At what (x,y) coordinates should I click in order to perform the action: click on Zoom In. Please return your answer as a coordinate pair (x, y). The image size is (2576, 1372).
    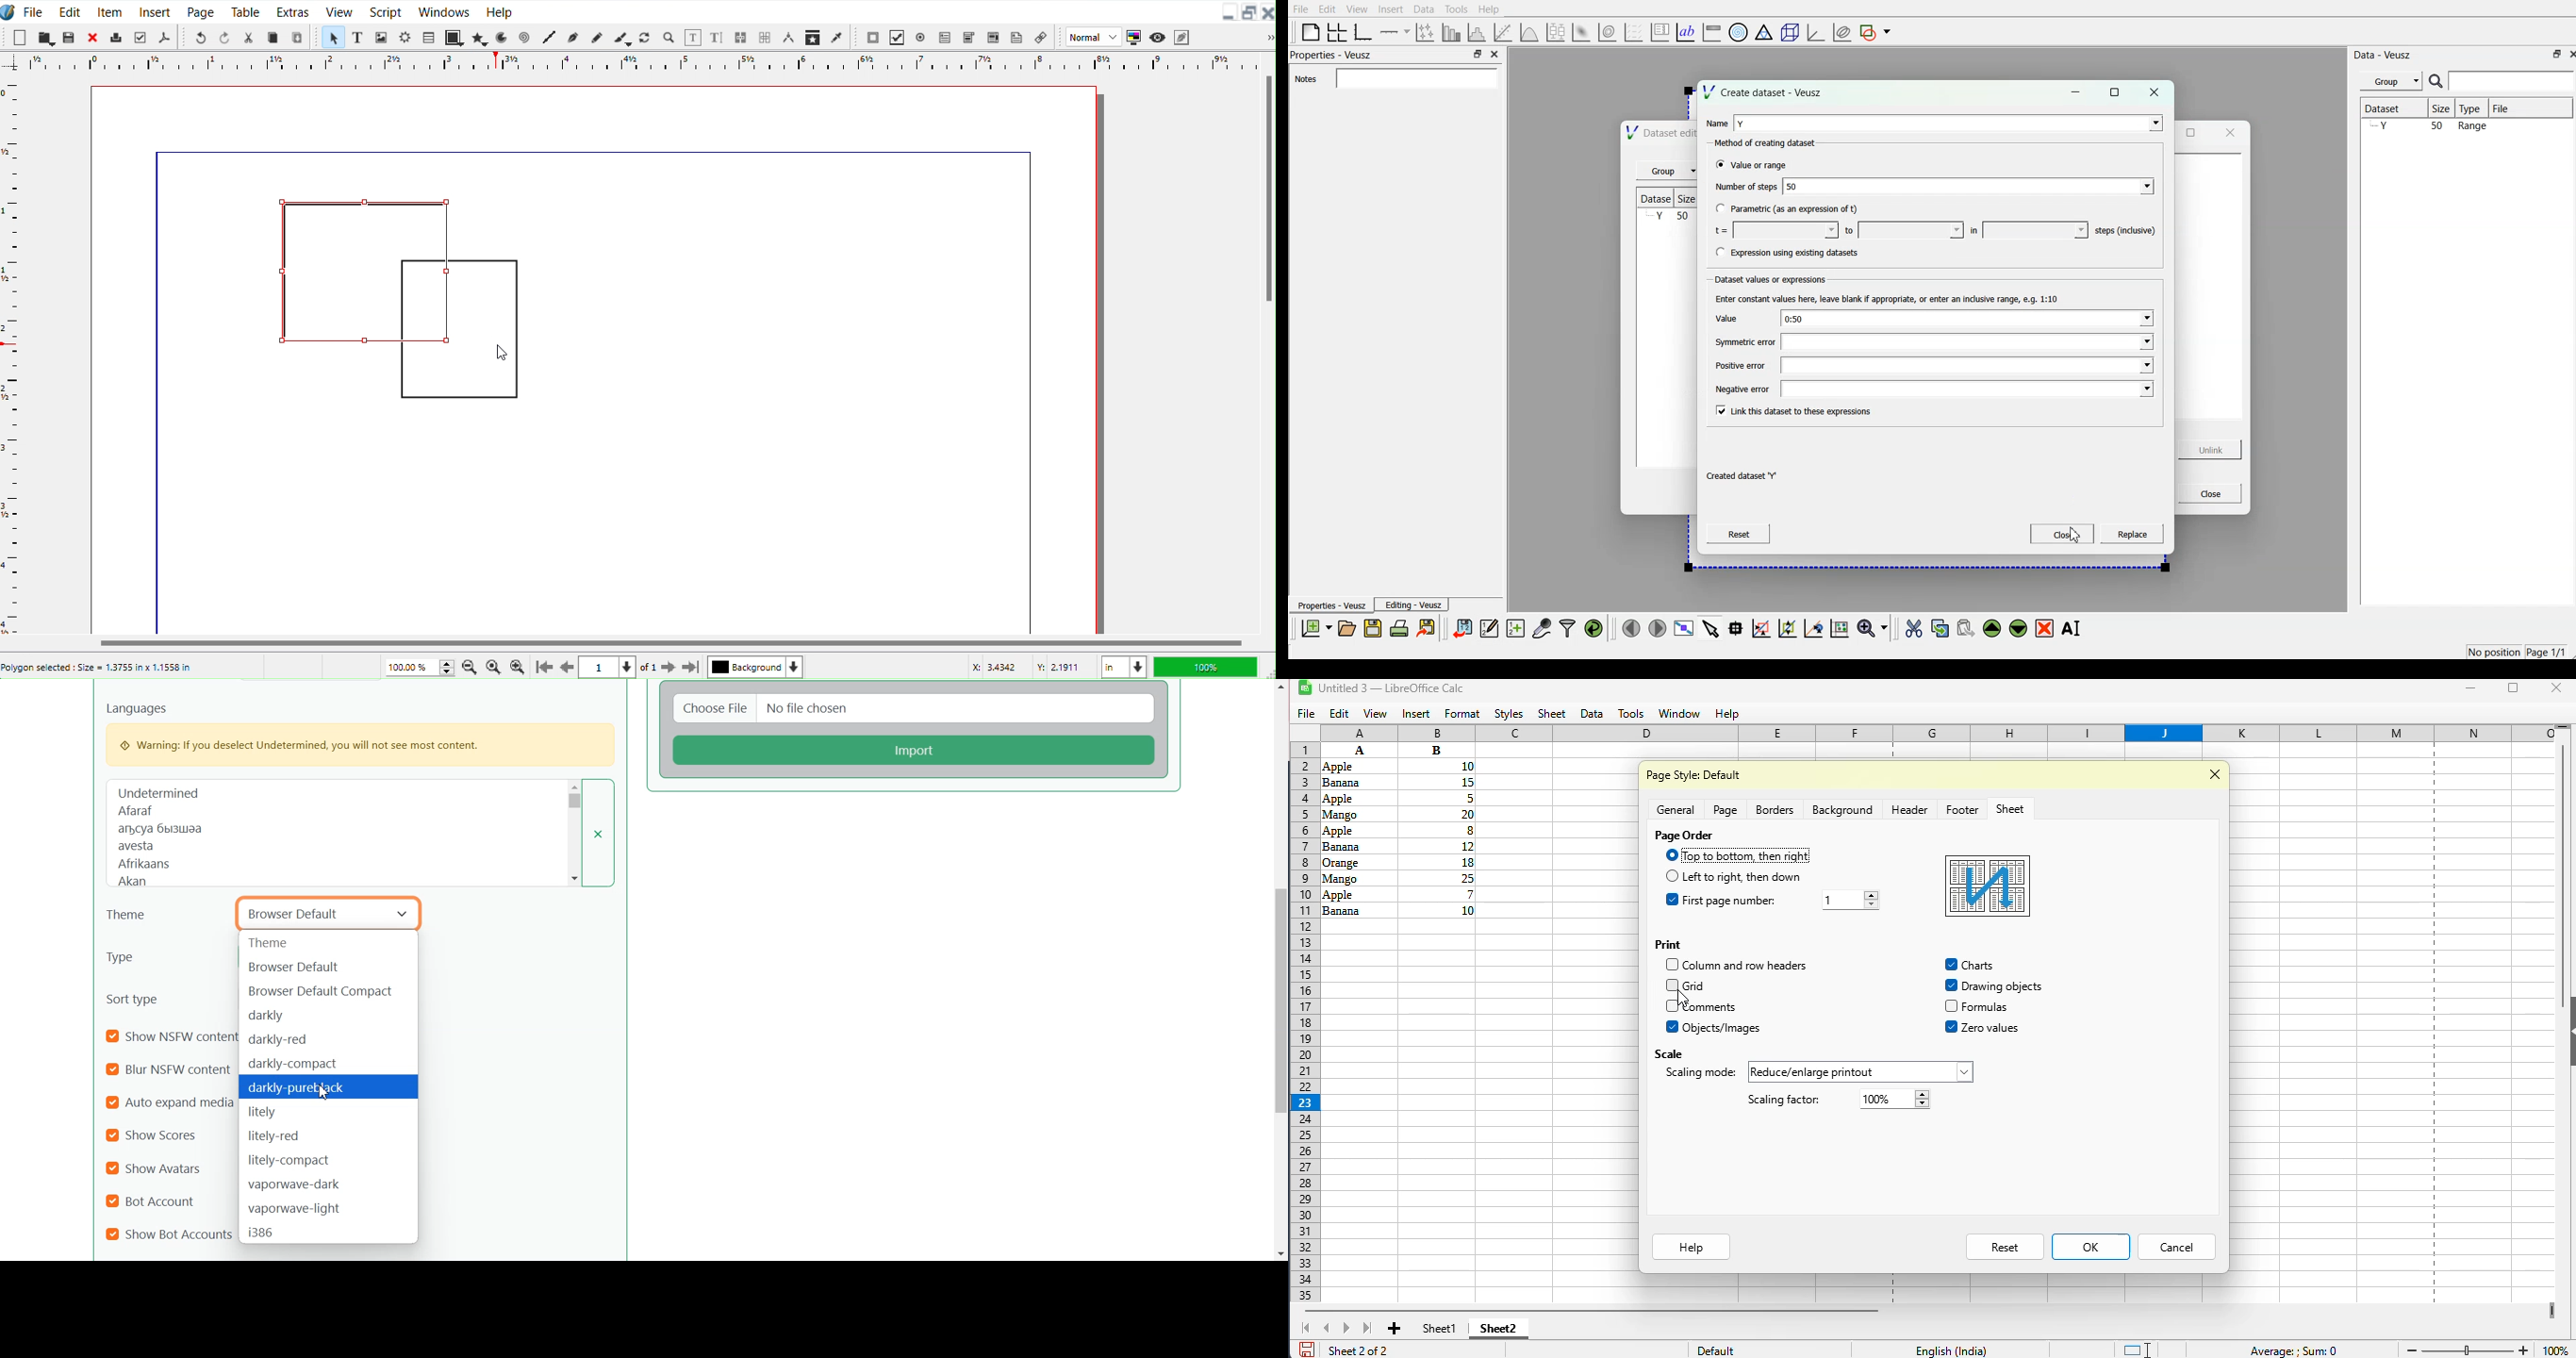
    Looking at the image, I should click on (519, 667).